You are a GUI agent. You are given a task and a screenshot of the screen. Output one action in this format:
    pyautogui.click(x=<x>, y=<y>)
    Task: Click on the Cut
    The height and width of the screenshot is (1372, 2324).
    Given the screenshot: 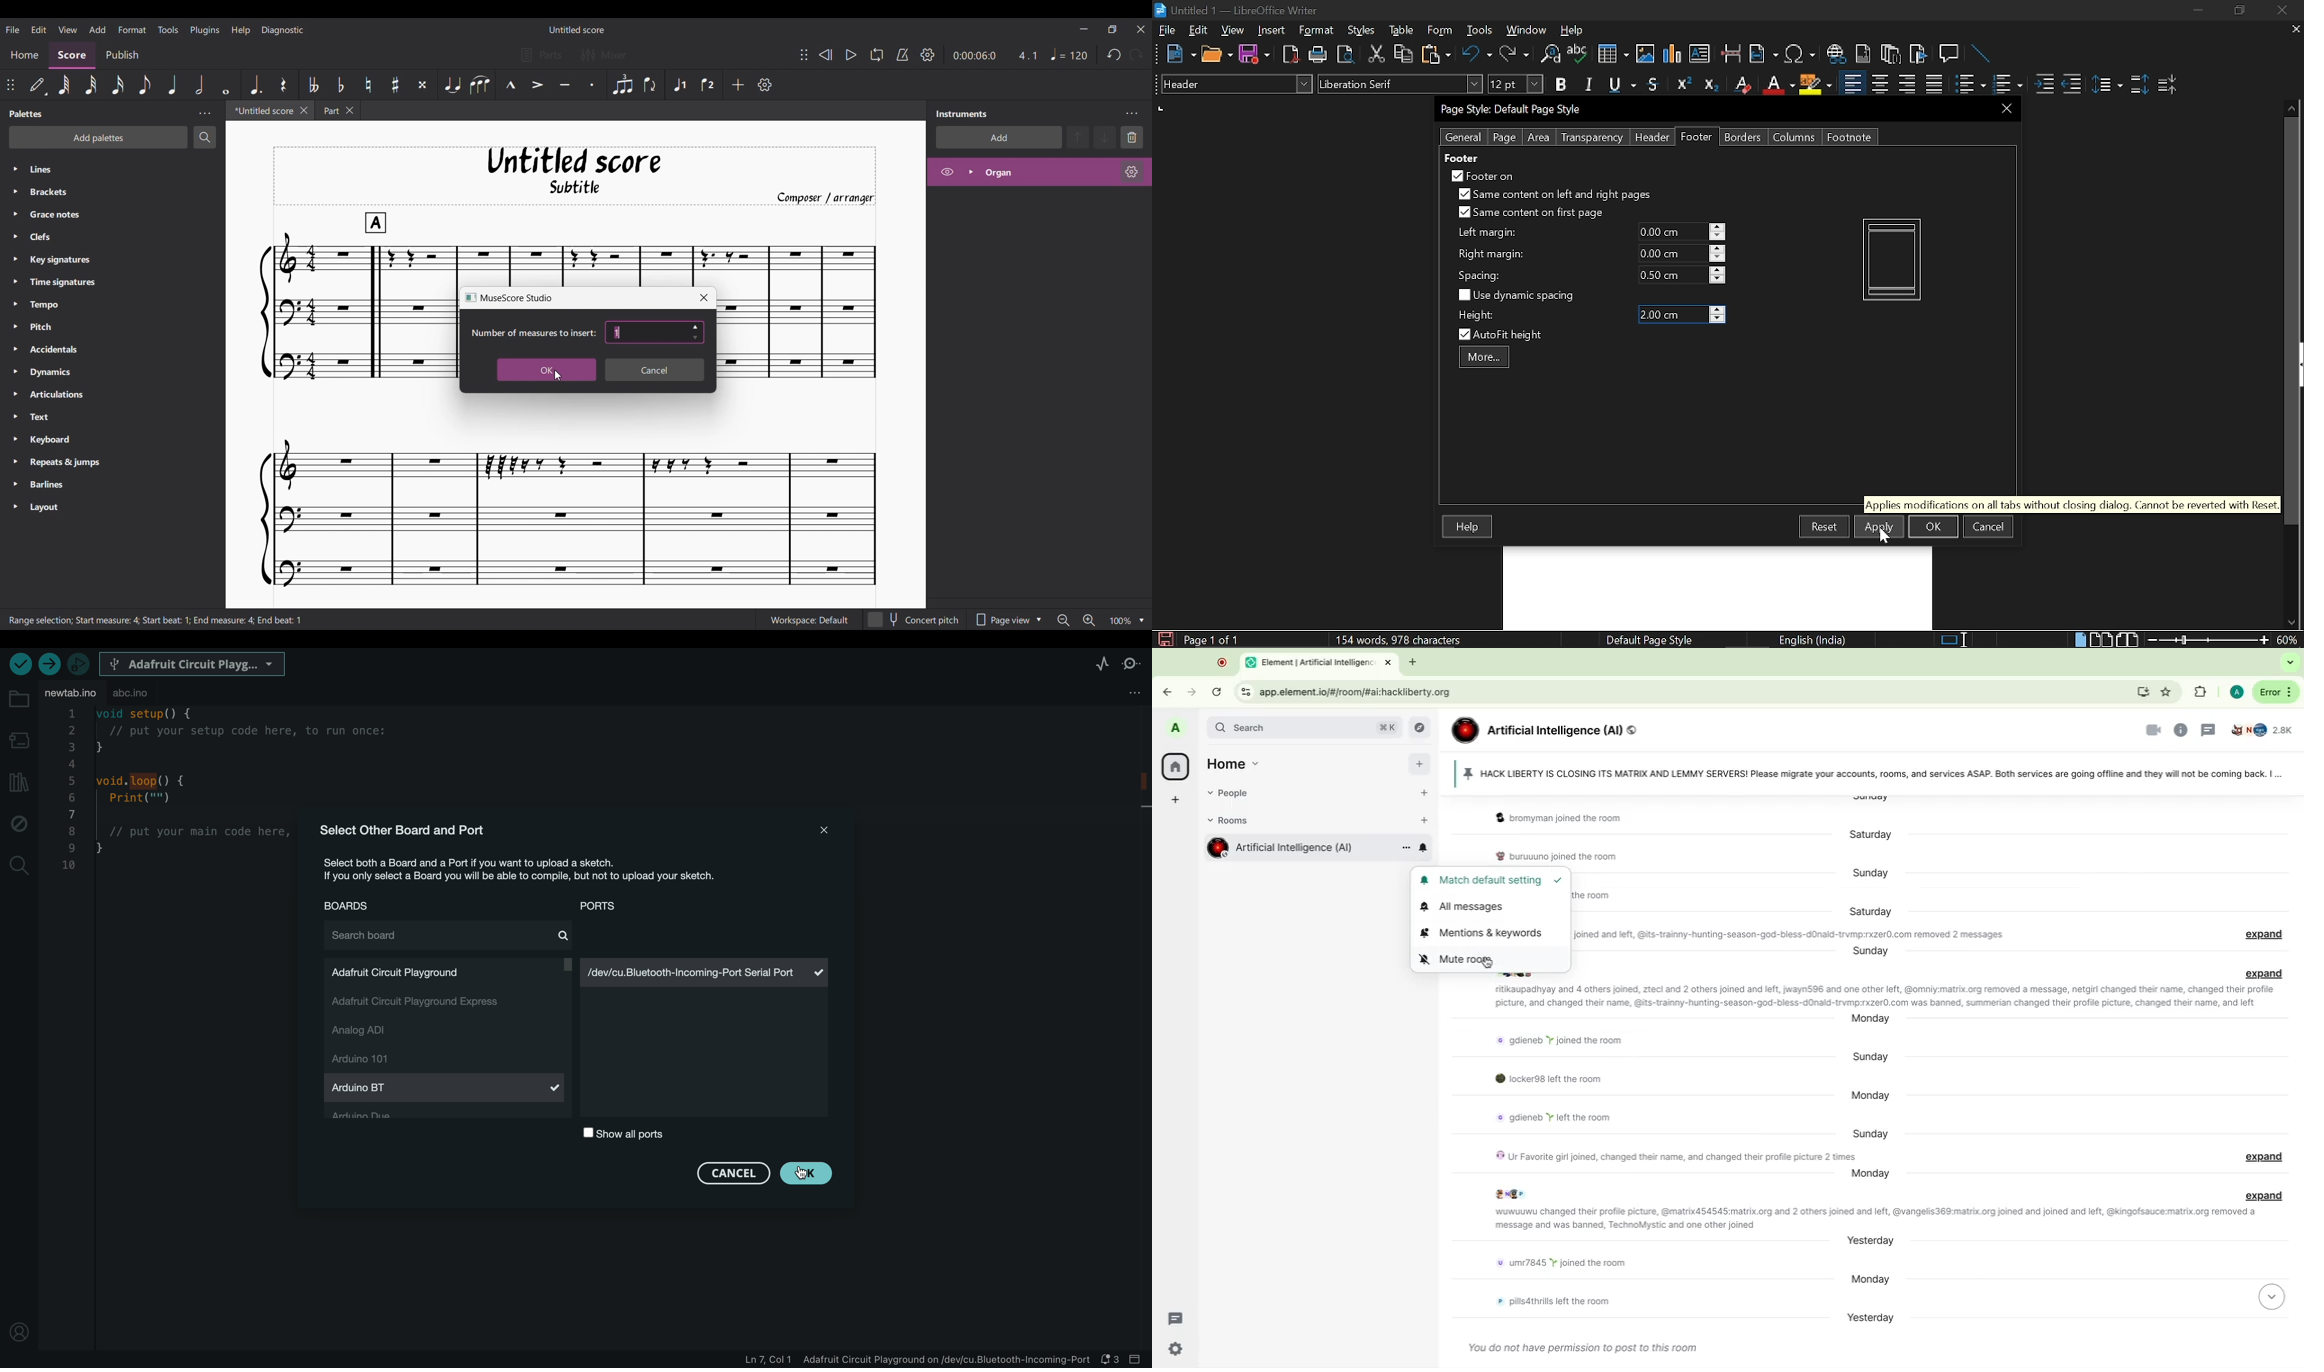 What is the action you would take?
    pyautogui.click(x=1377, y=54)
    